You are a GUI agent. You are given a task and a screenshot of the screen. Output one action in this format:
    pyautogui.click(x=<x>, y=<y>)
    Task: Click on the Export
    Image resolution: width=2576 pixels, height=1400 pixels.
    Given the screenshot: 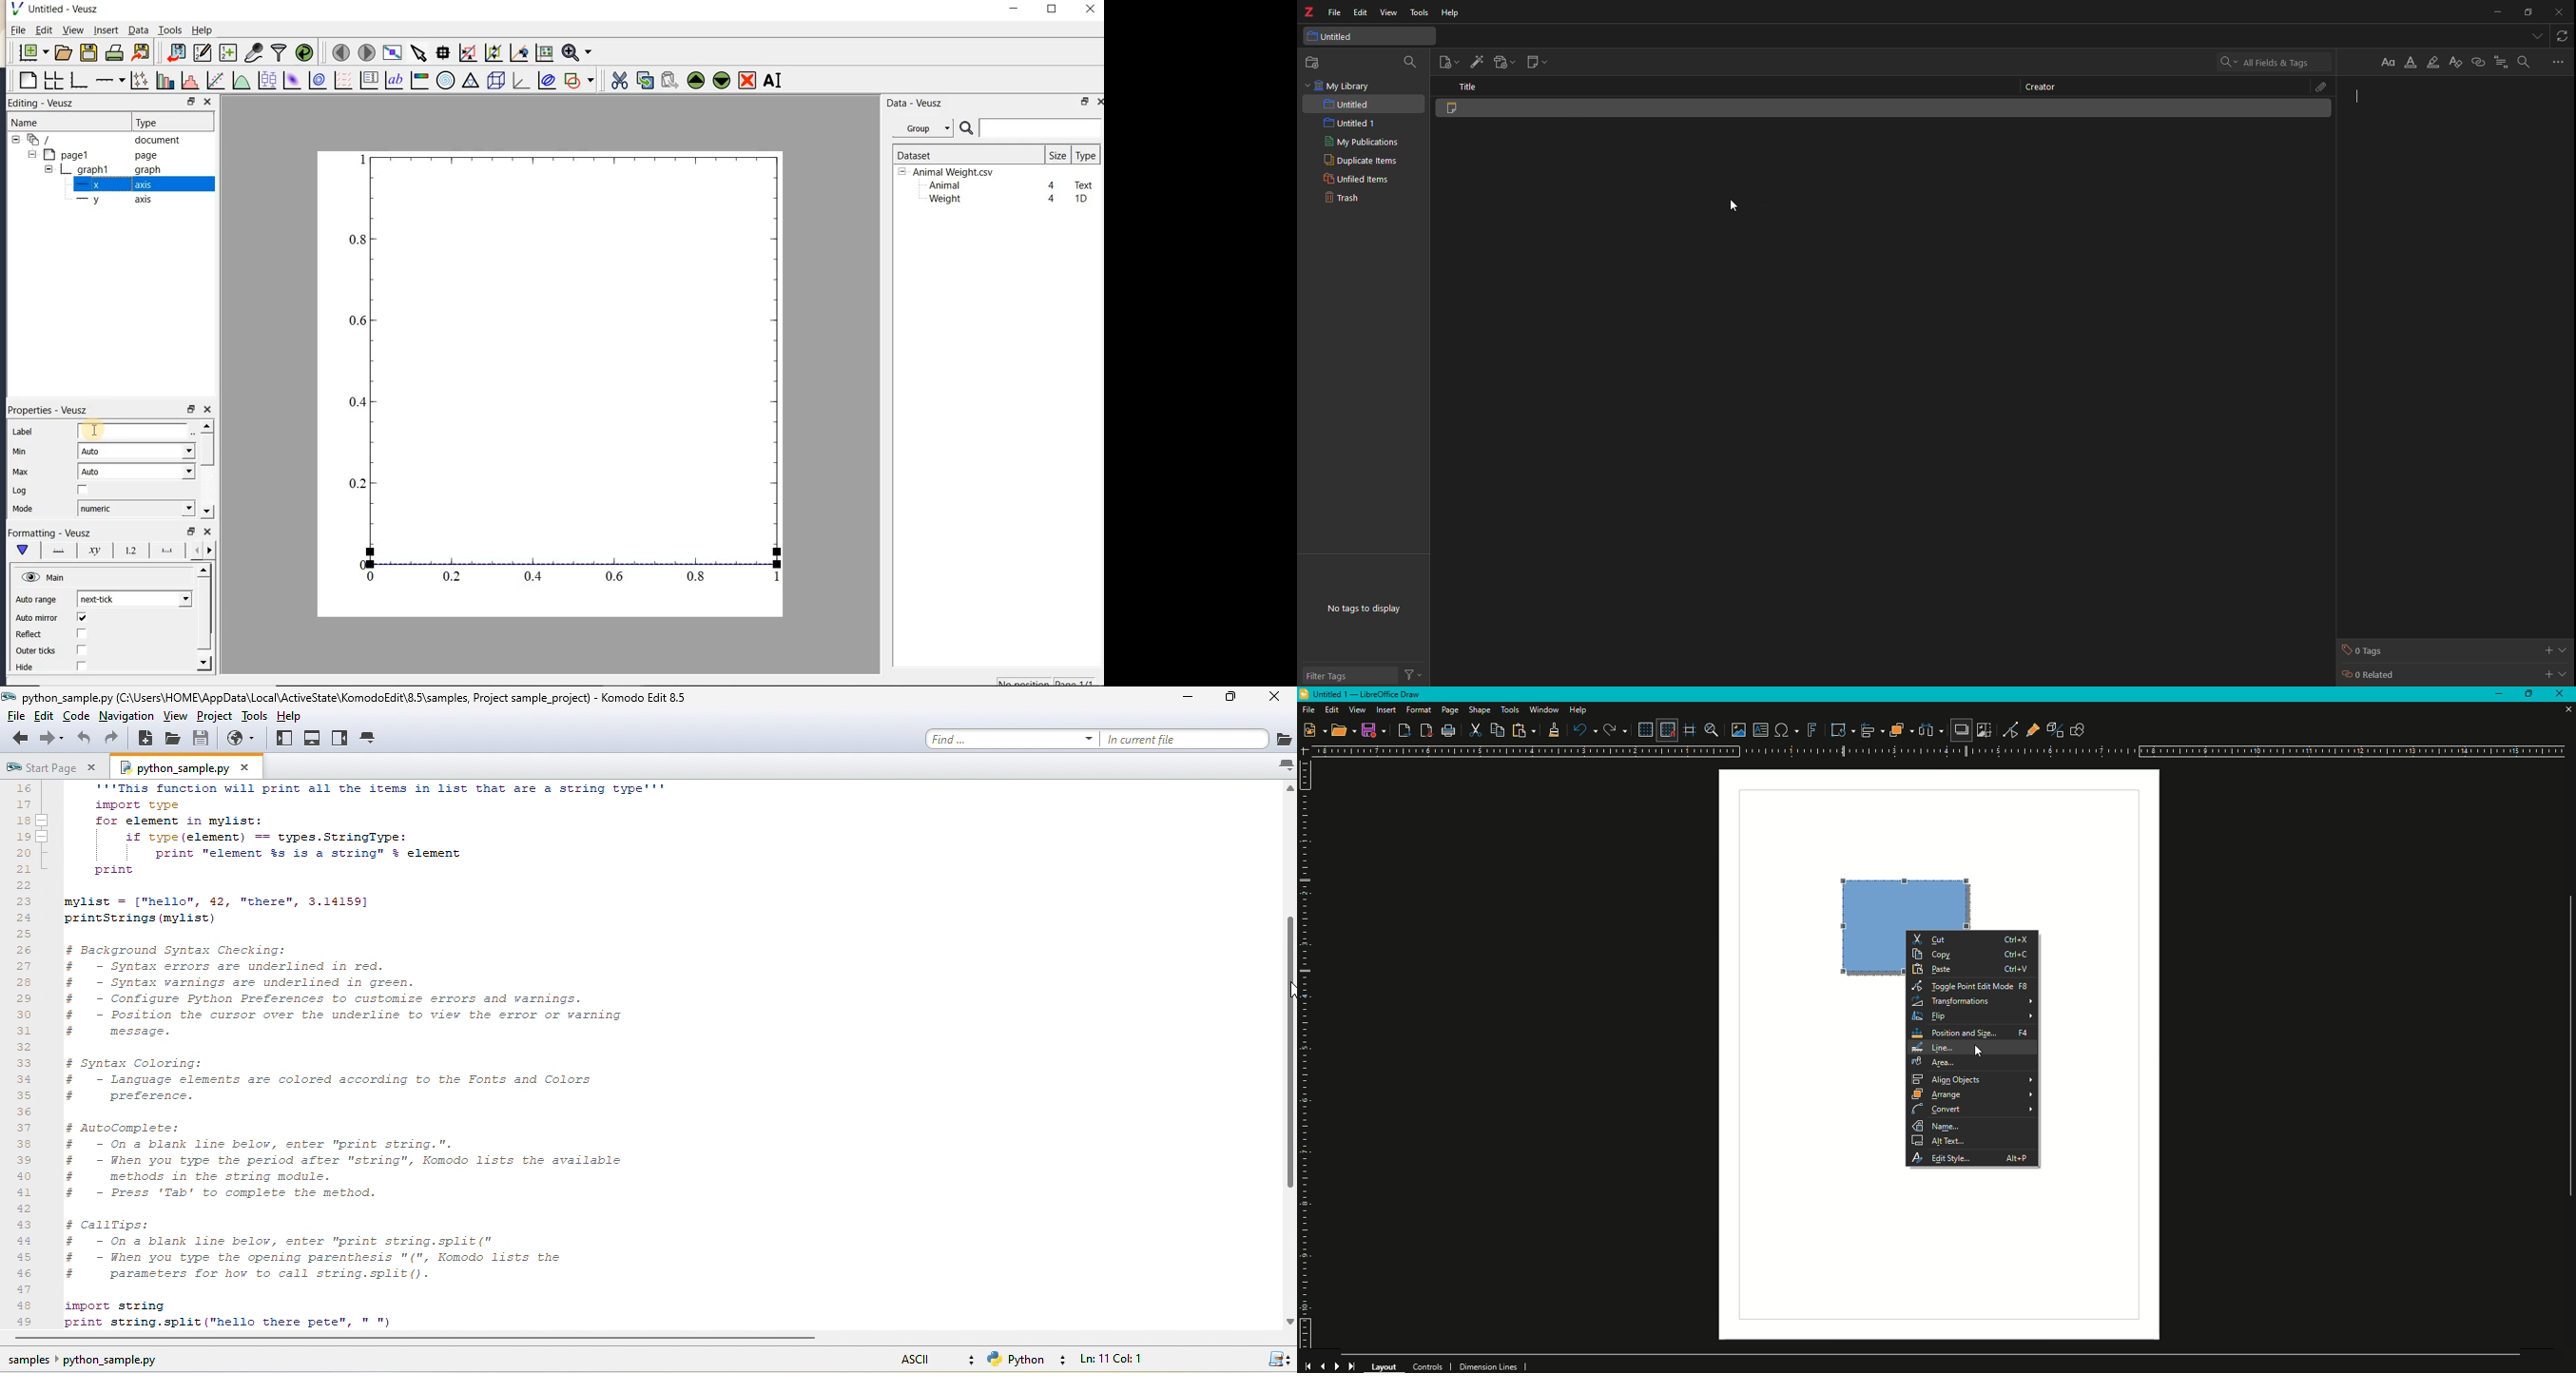 What is the action you would take?
    pyautogui.click(x=1404, y=731)
    